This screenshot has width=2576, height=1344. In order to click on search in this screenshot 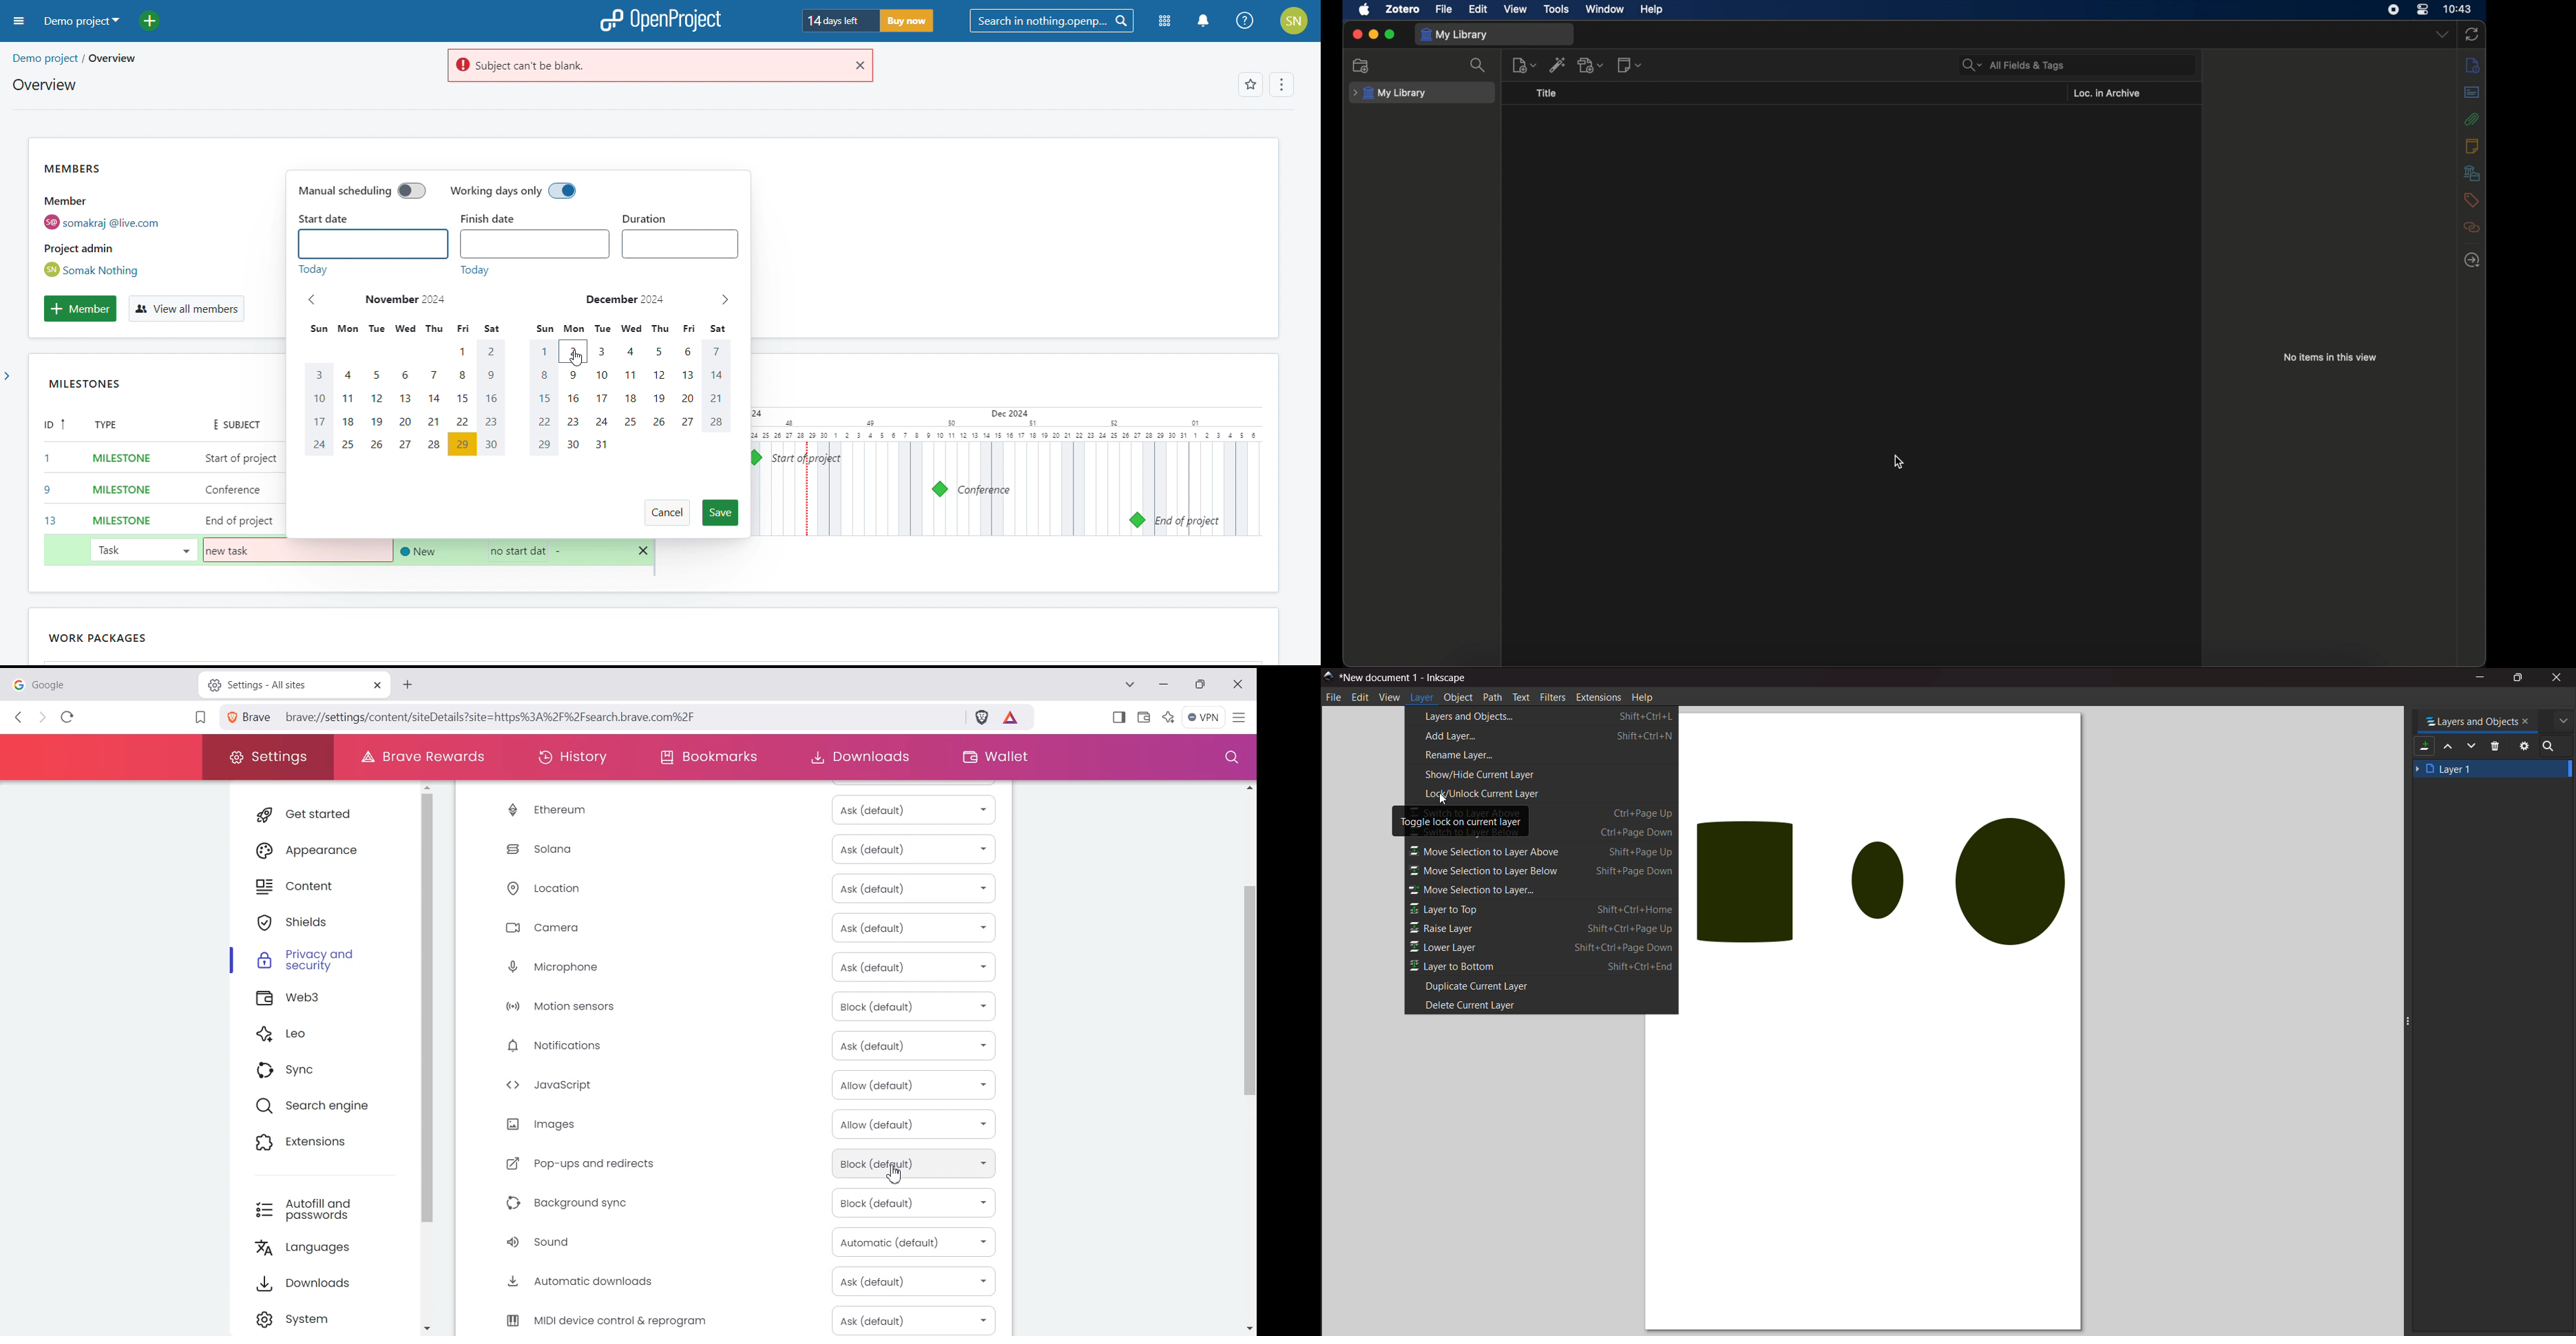, I will do `click(2551, 746)`.